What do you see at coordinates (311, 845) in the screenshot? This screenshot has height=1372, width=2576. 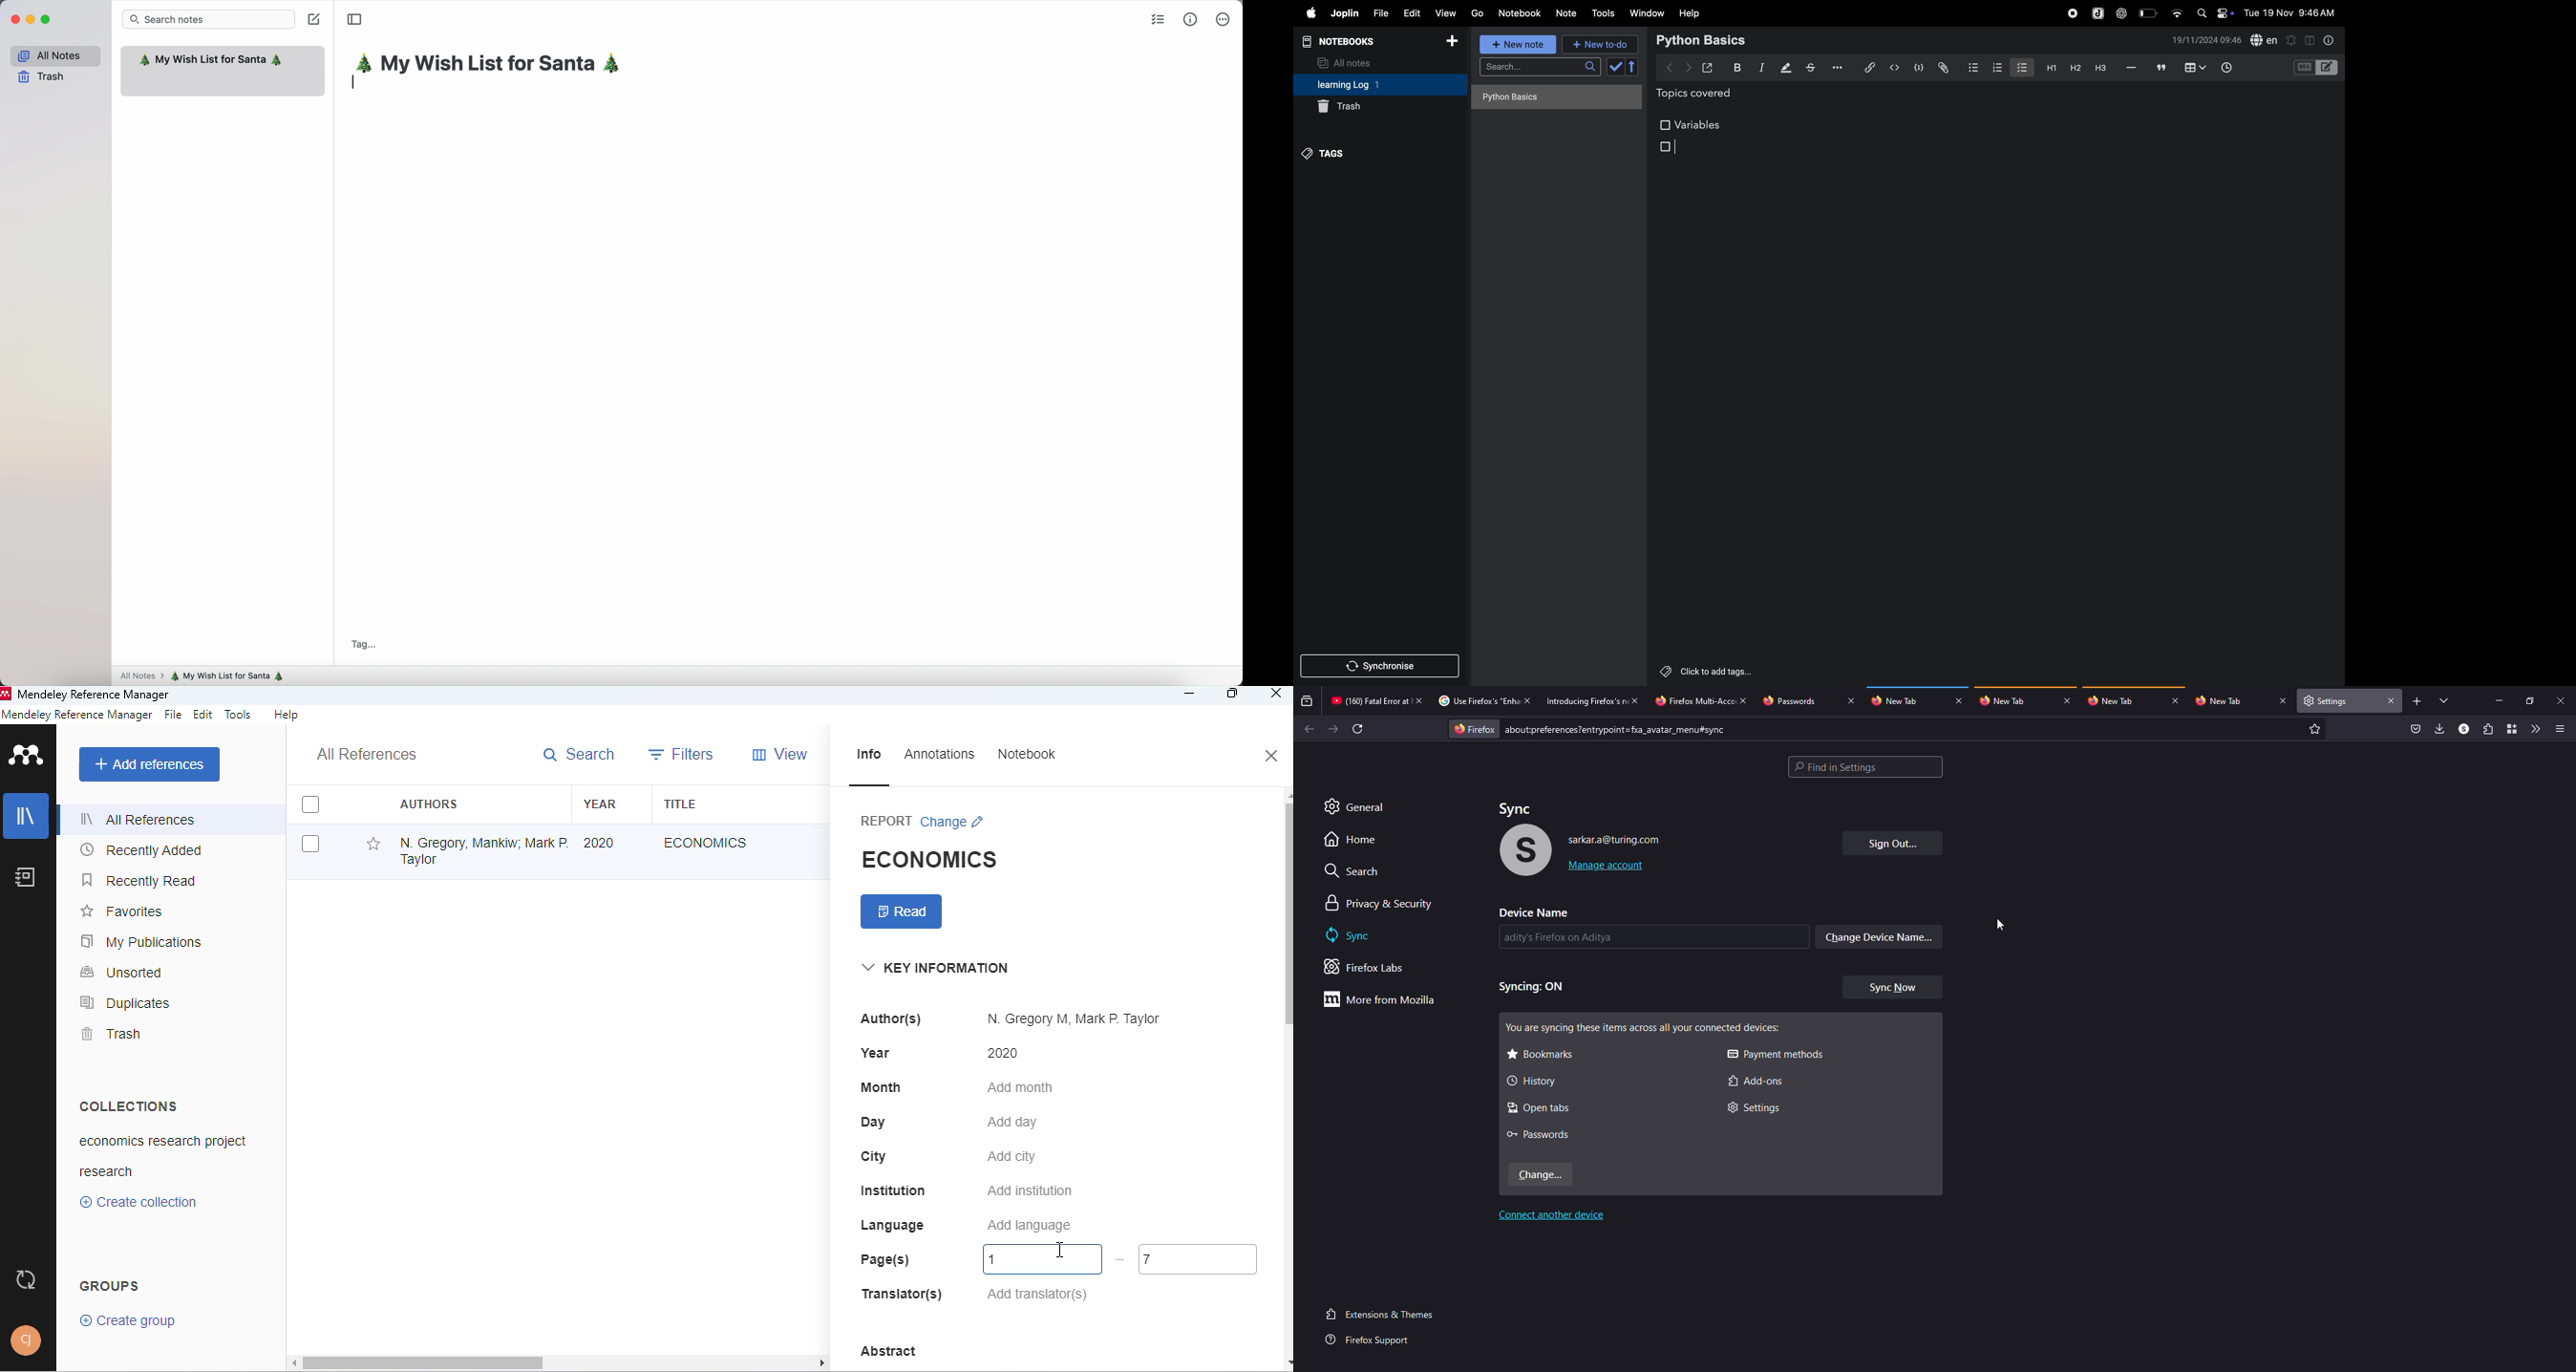 I see `select` at bounding box center [311, 845].